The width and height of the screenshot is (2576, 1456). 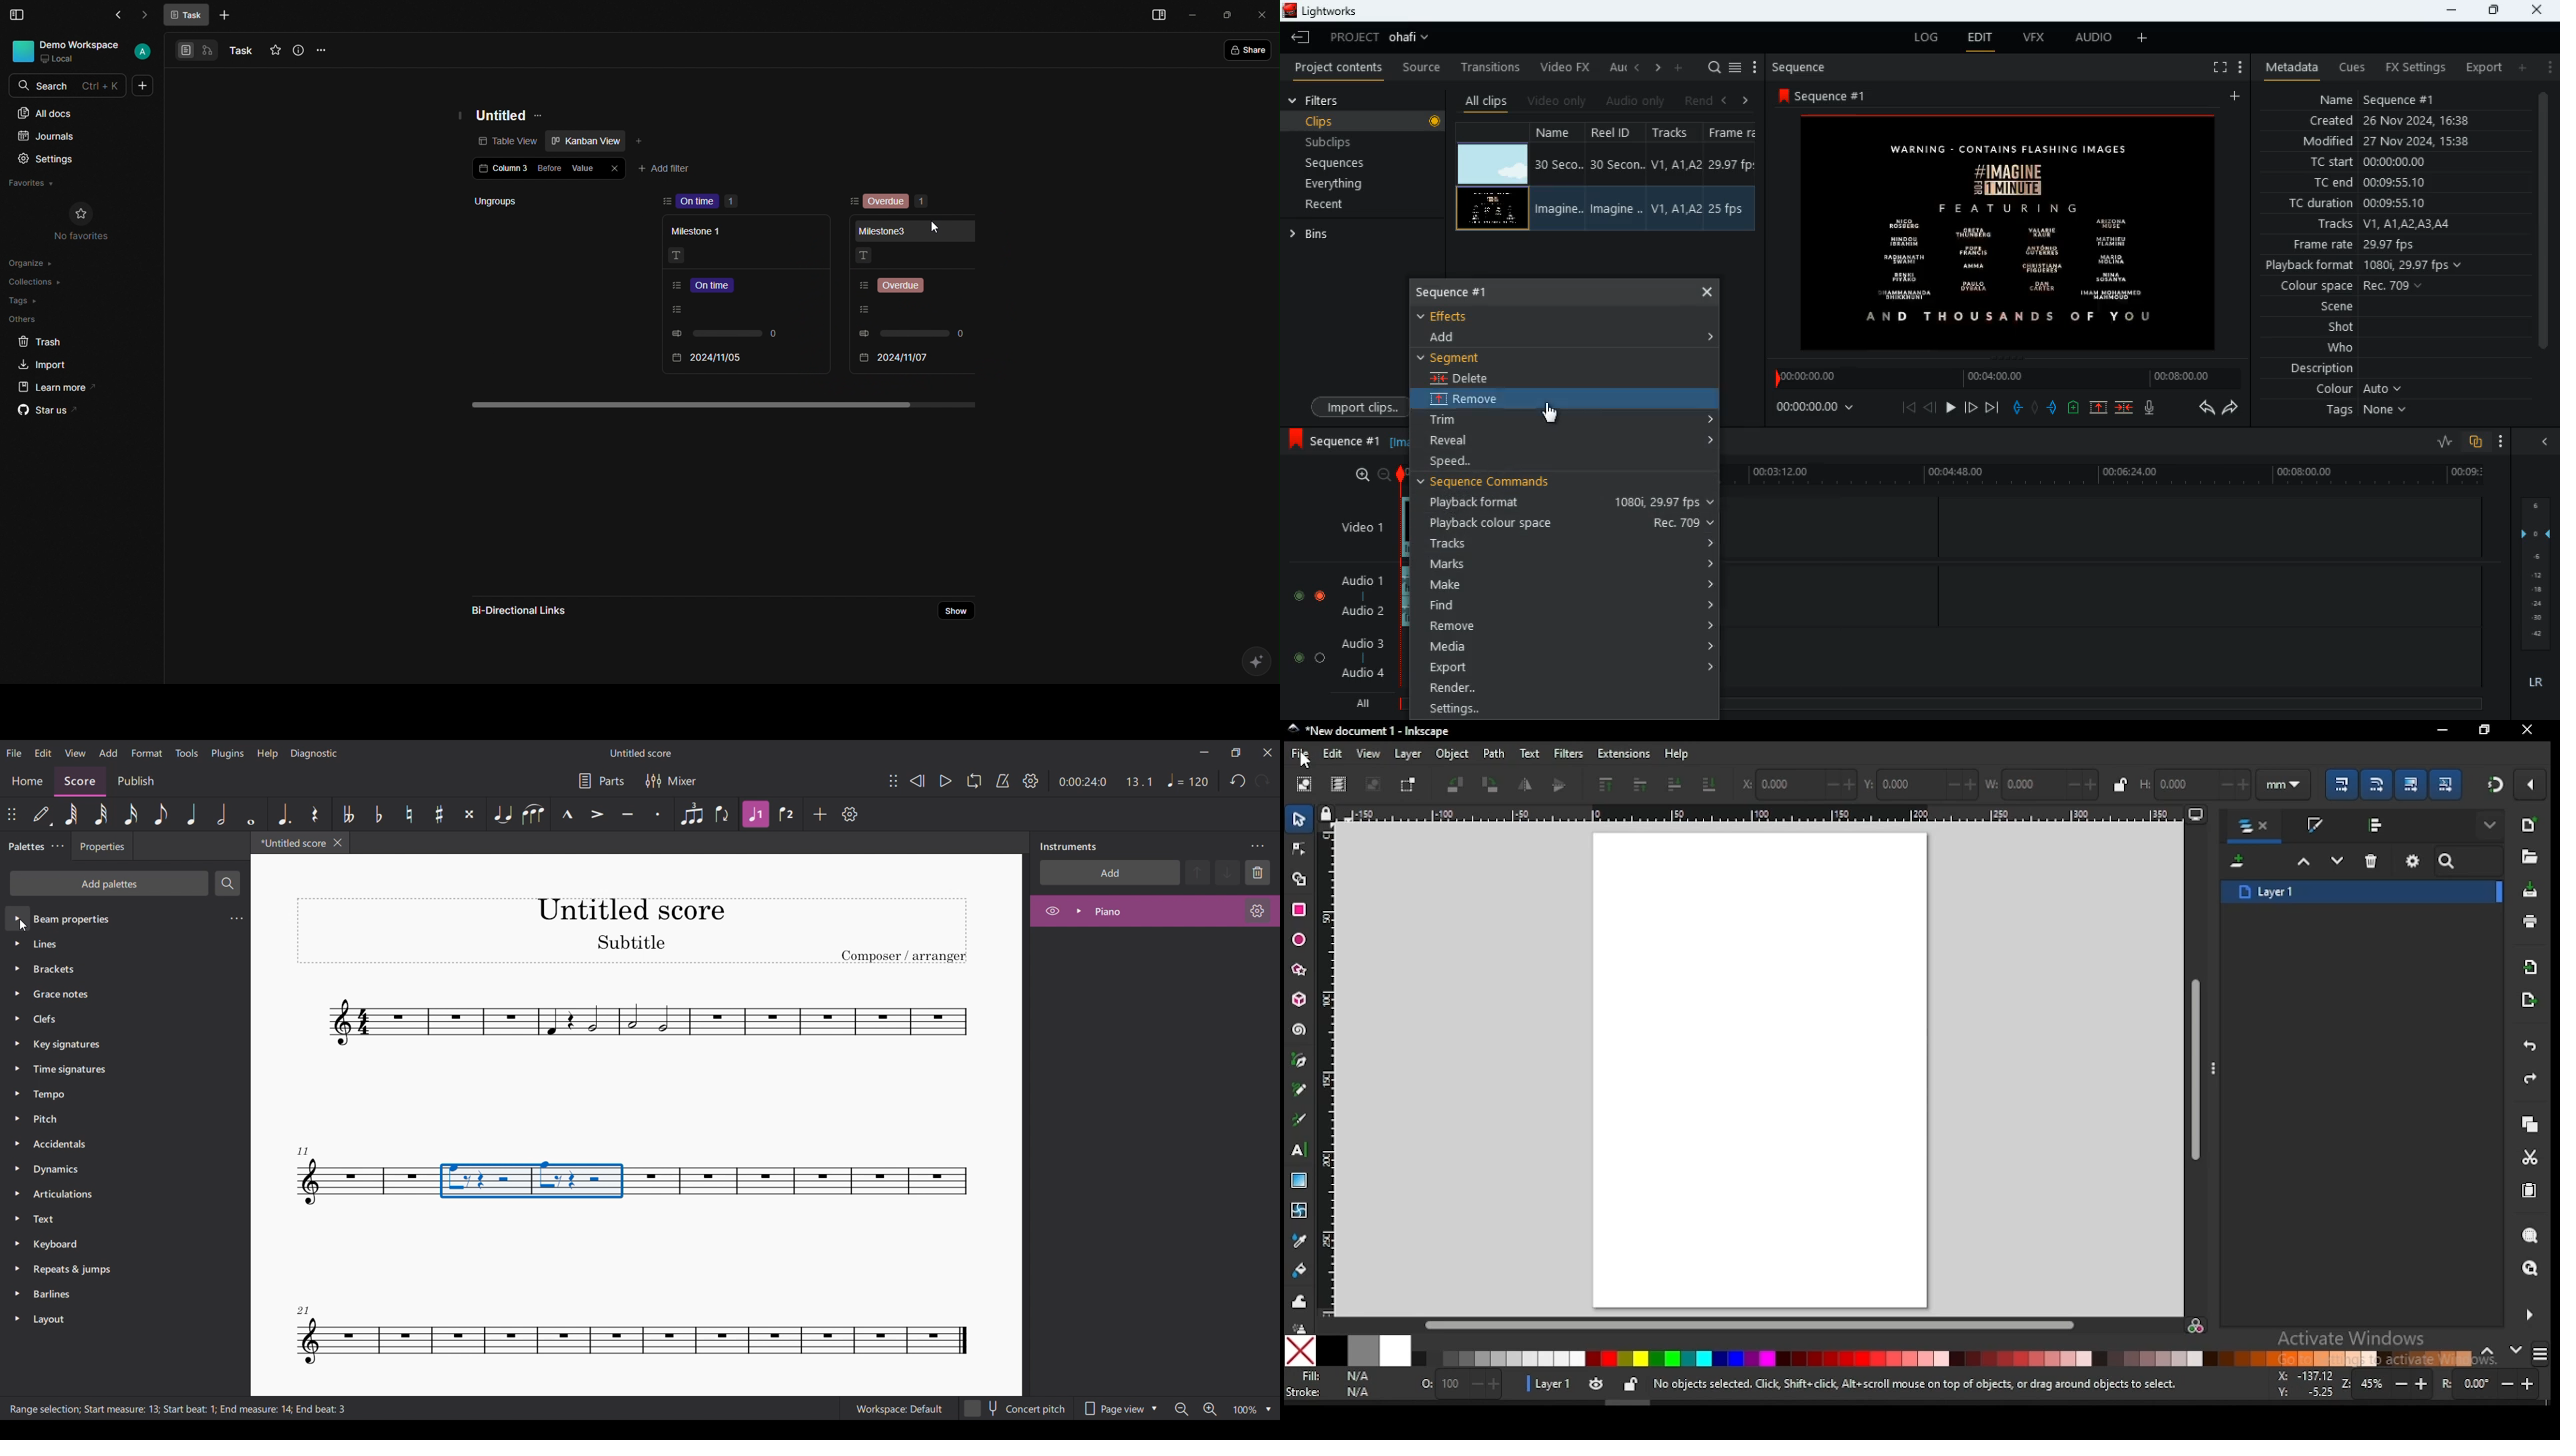 What do you see at coordinates (849, 815) in the screenshot?
I see `Customize toolbar` at bounding box center [849, 815].